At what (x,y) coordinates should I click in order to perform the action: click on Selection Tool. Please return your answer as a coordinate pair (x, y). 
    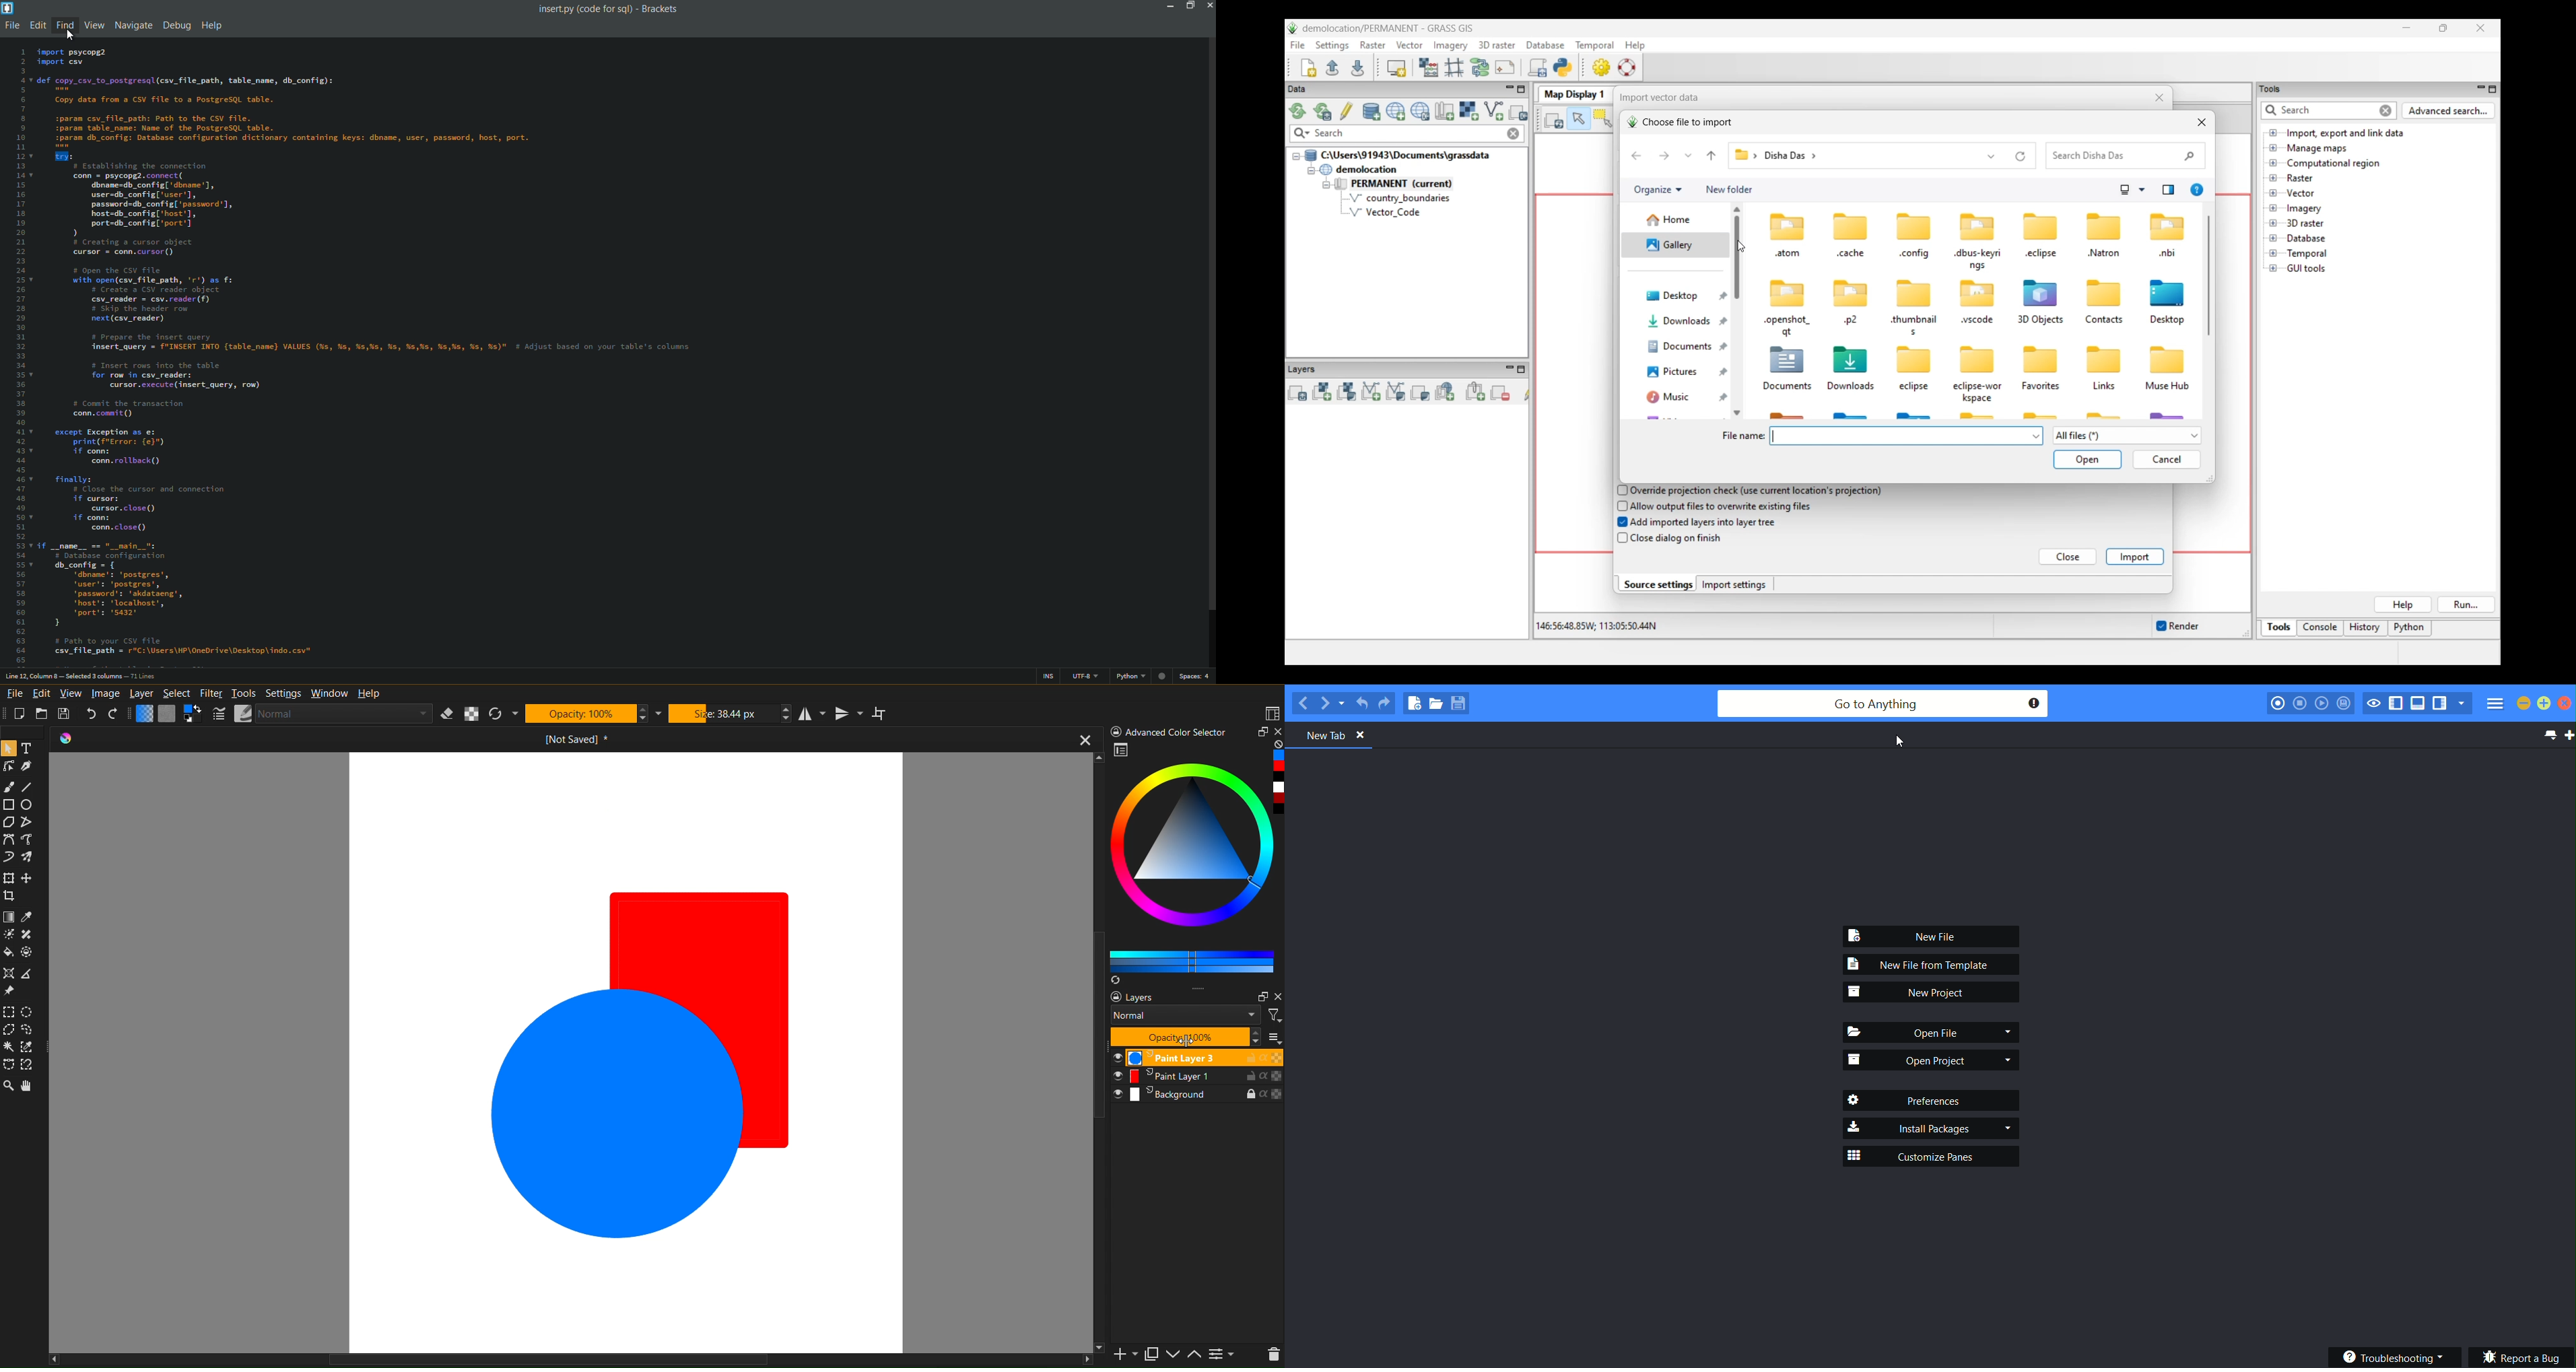
    Looking at the image, I should click on (29, 1013).